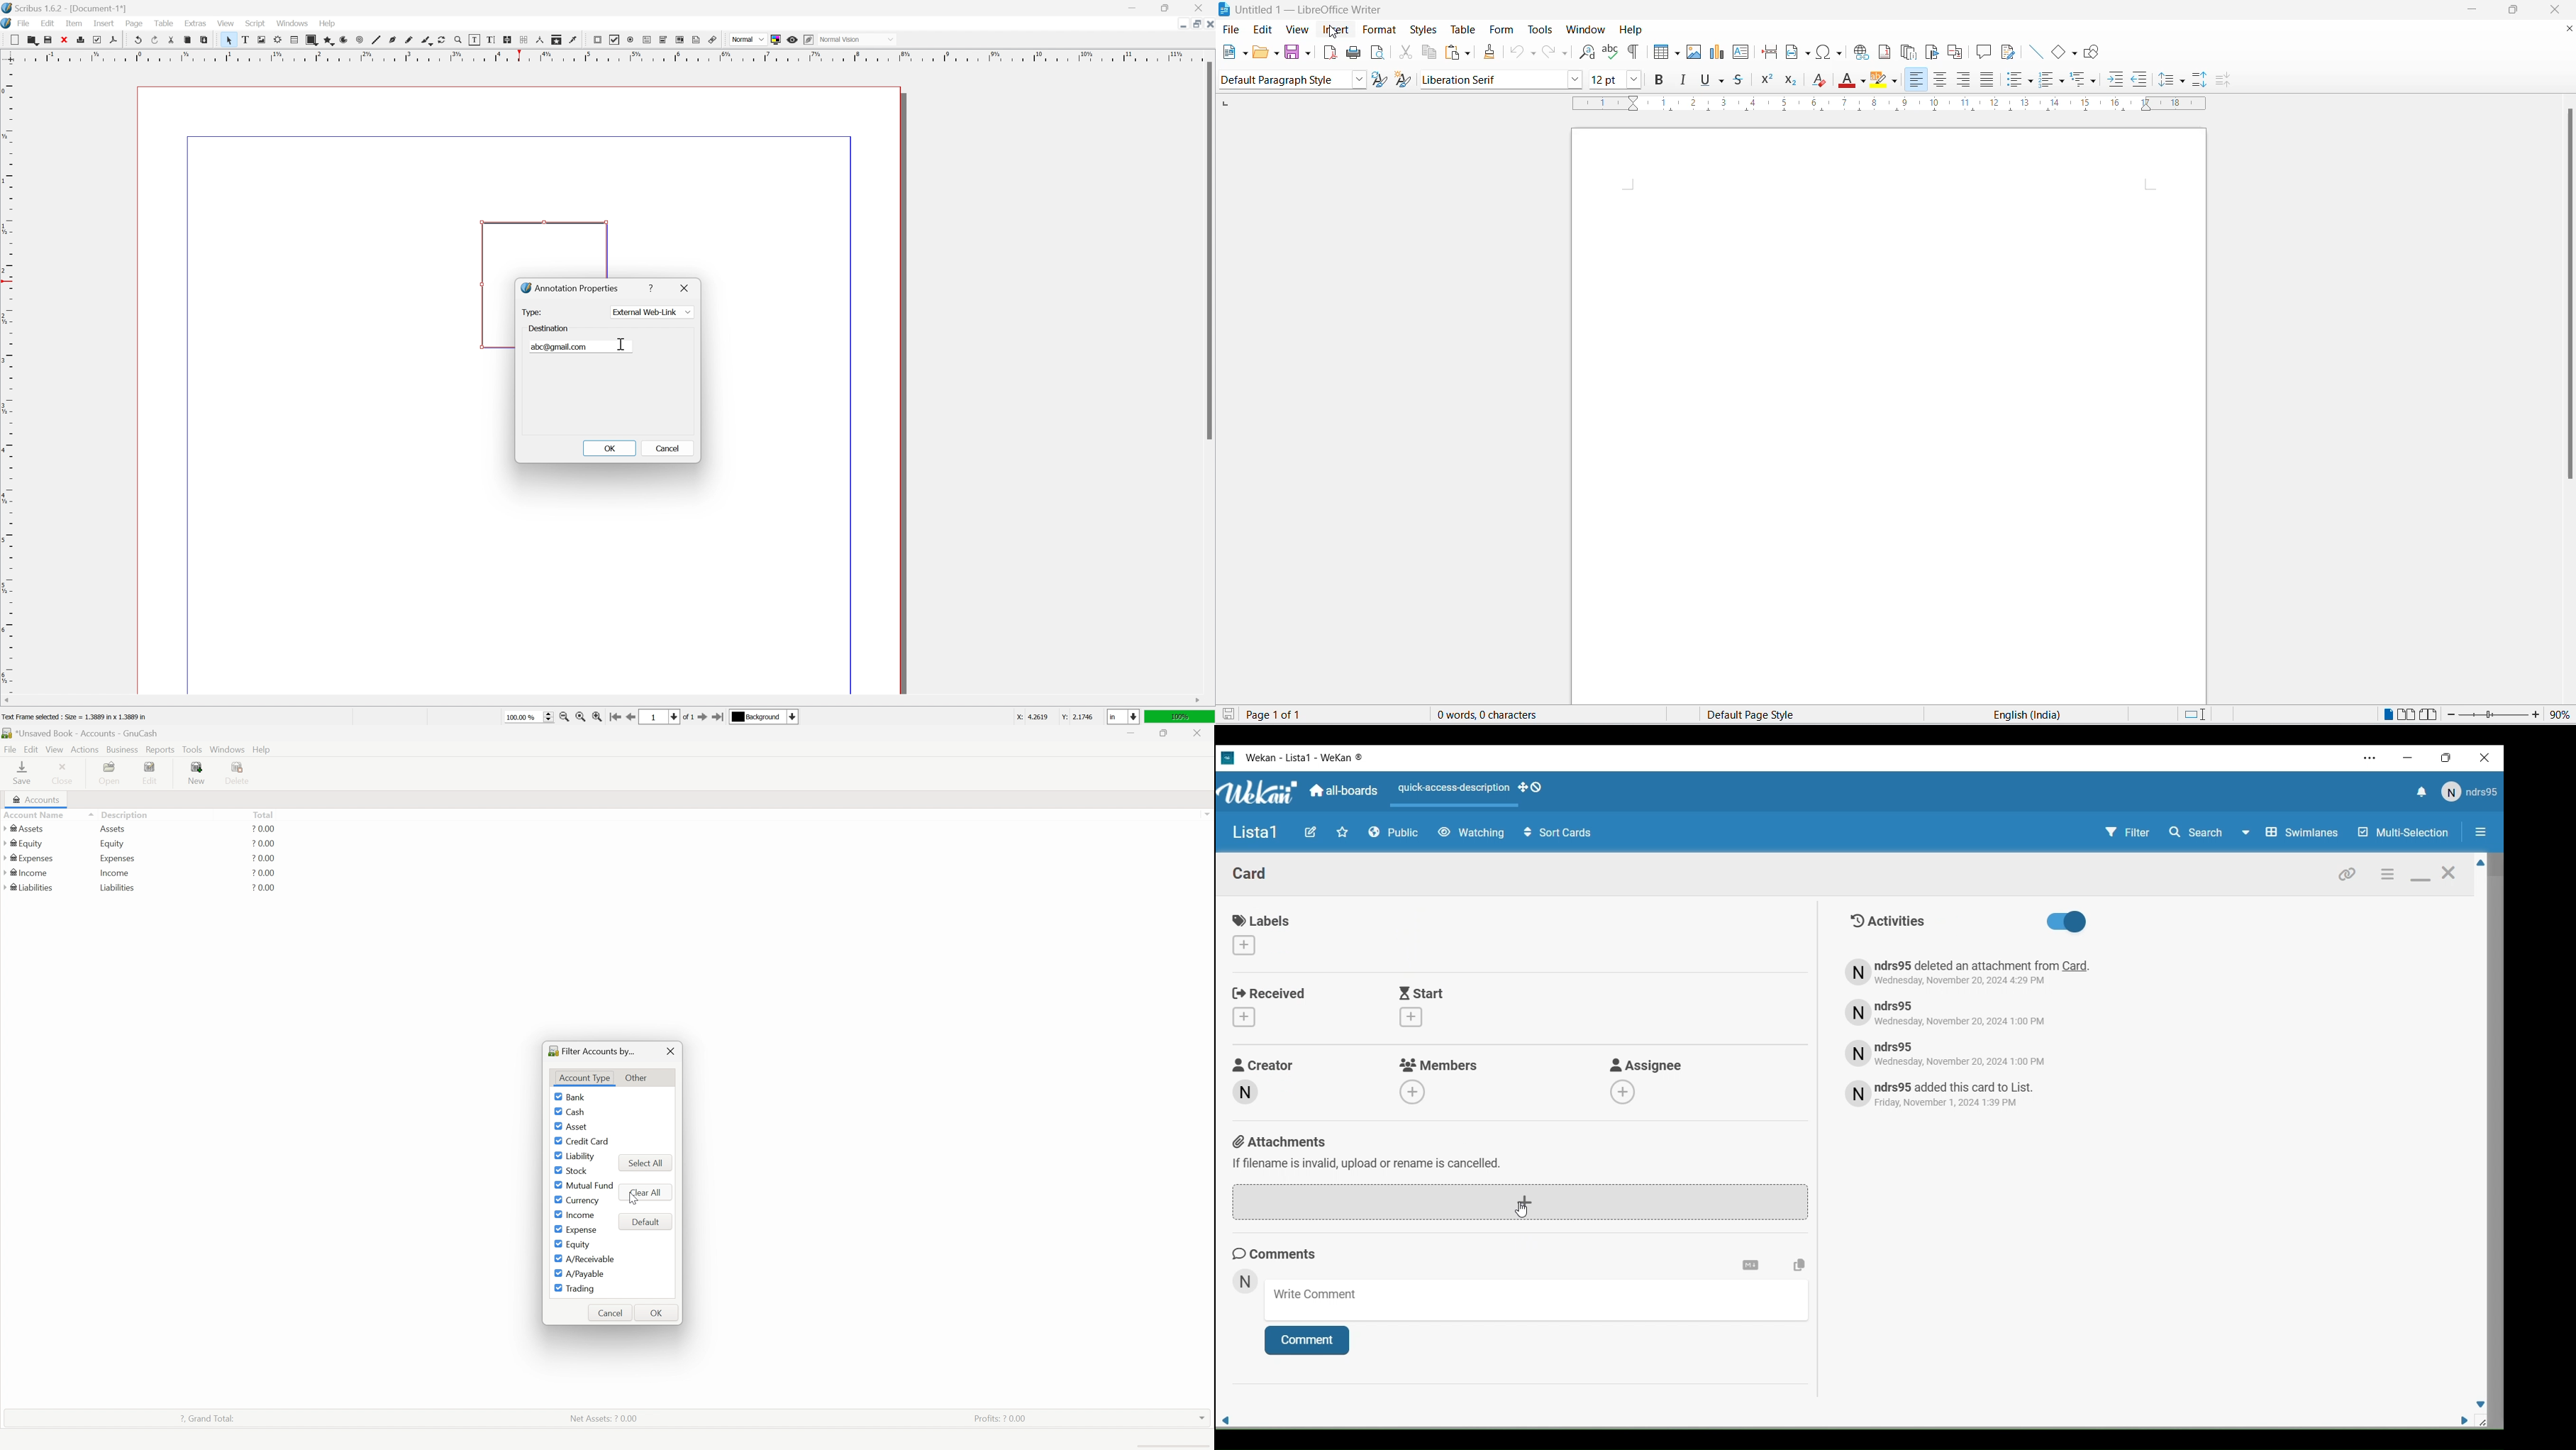 The width and height of the screenshot is (2576, 1456). What do you see at coordinates (1310, 832) in the screenshot?
I see `Edit` at bounding box center [1310, 832].